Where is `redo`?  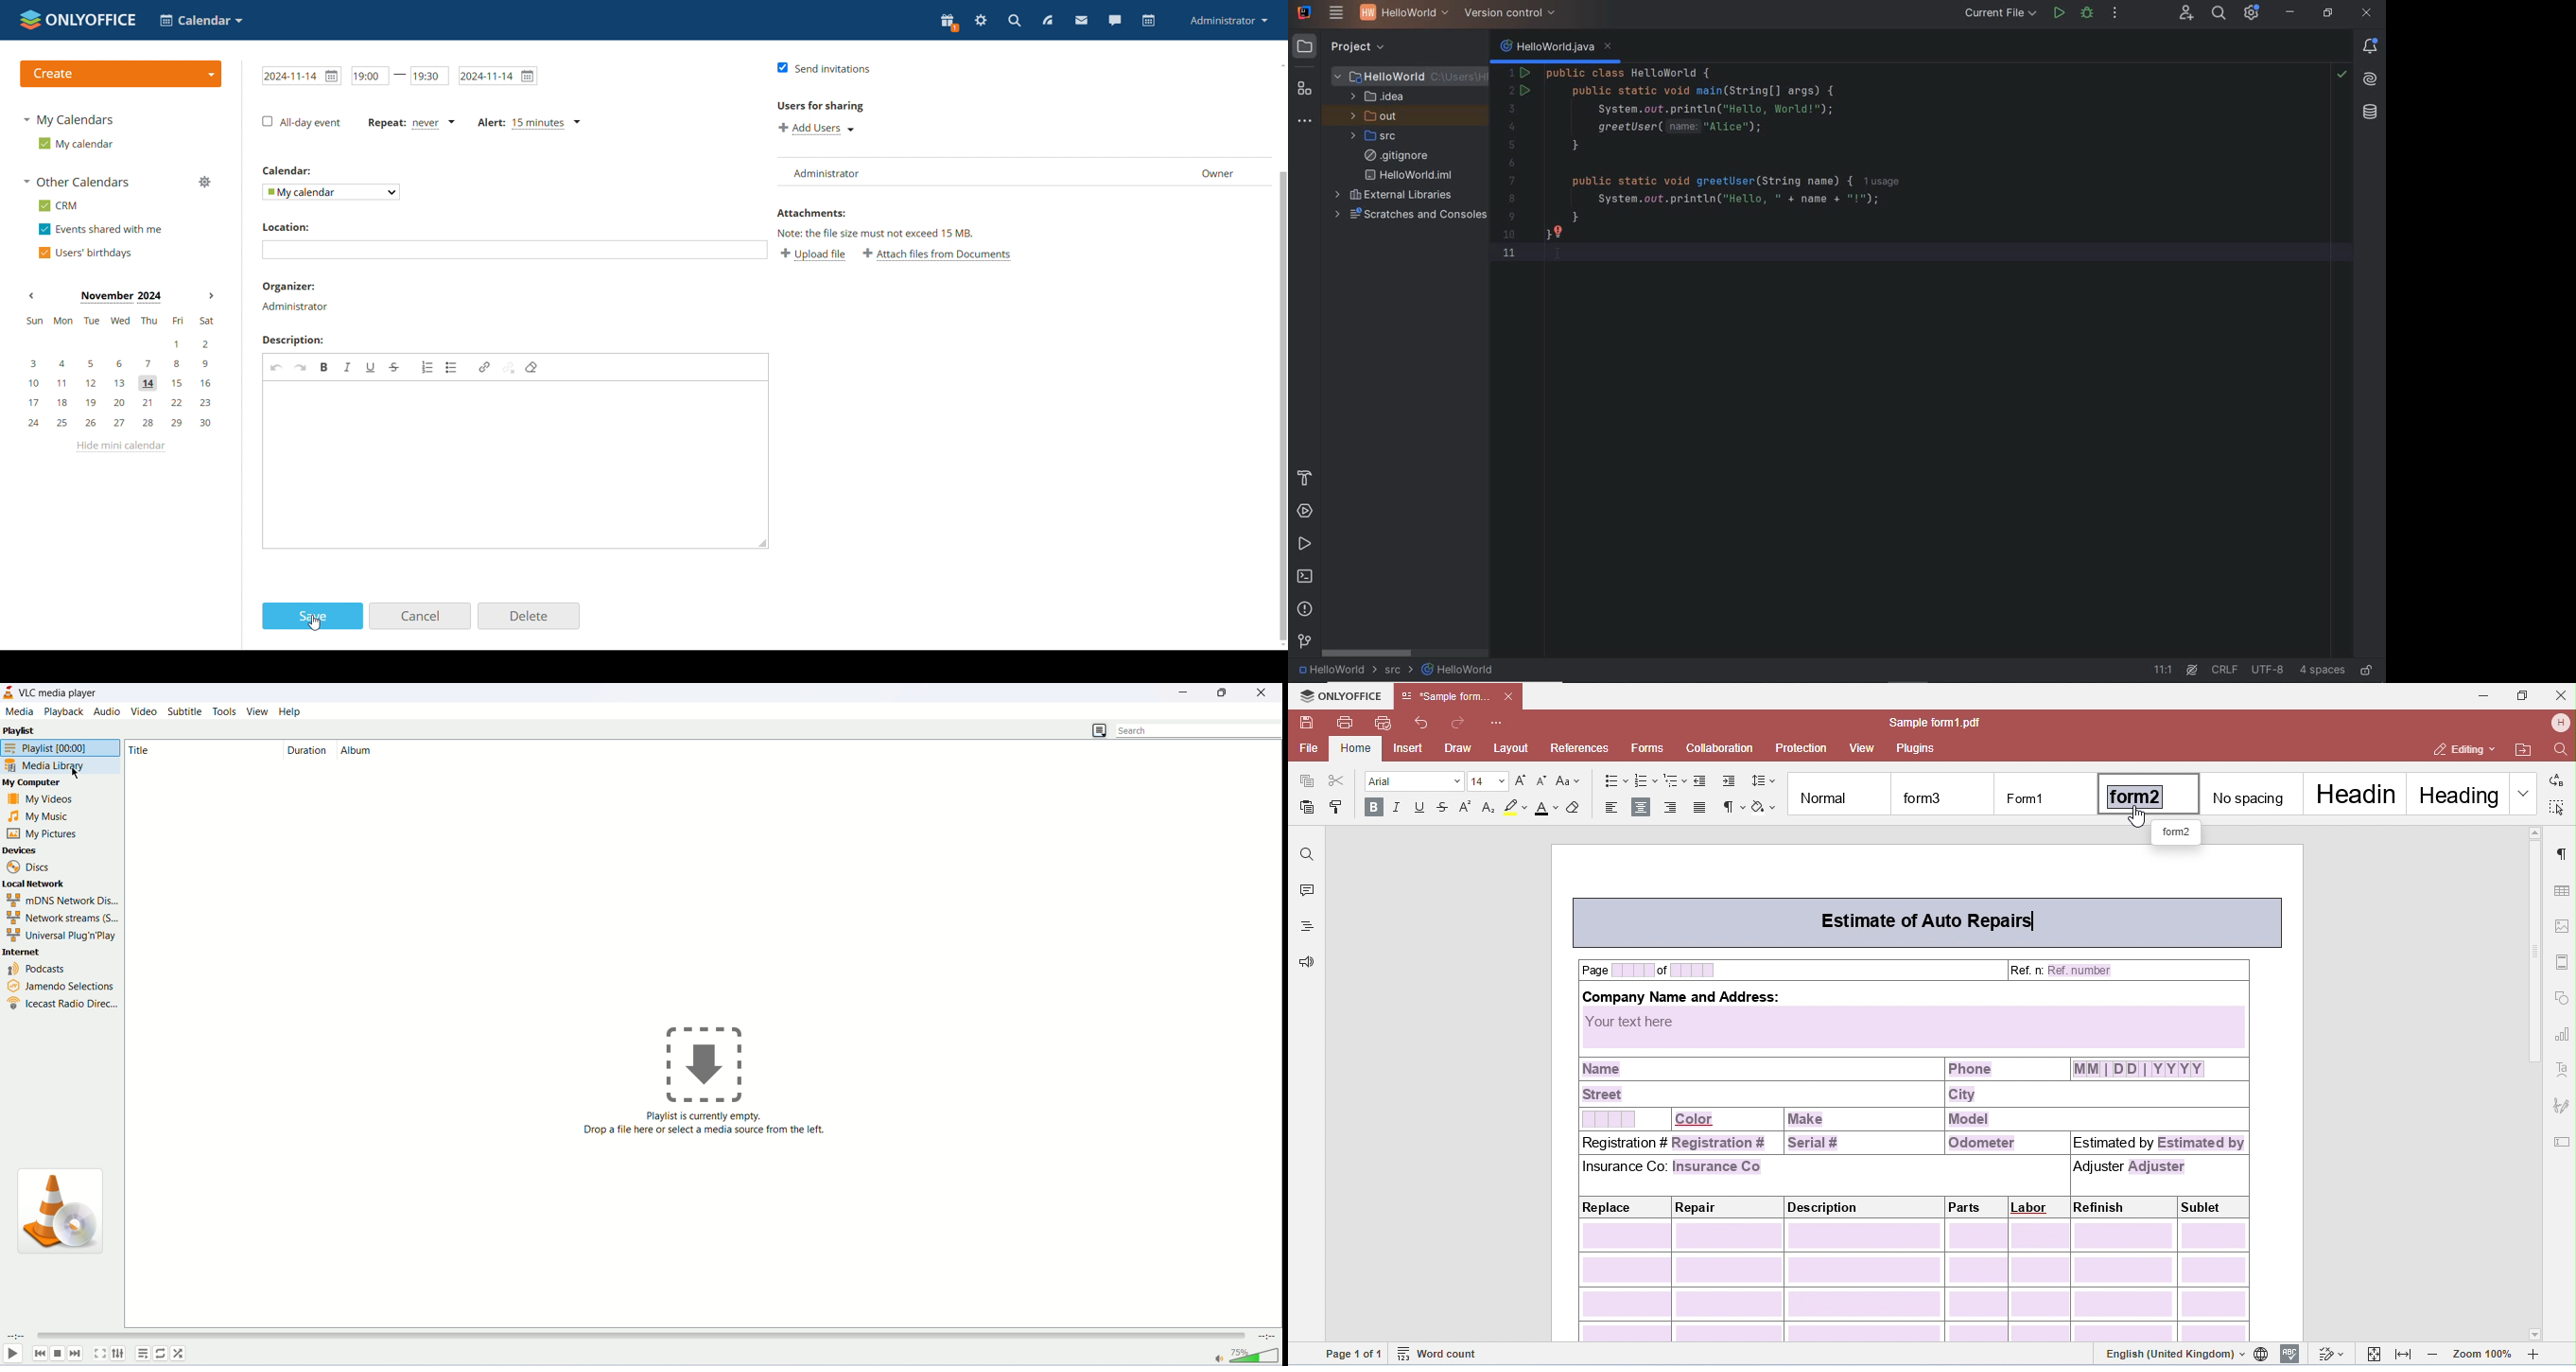 redo is located at coordinates (300, 368).